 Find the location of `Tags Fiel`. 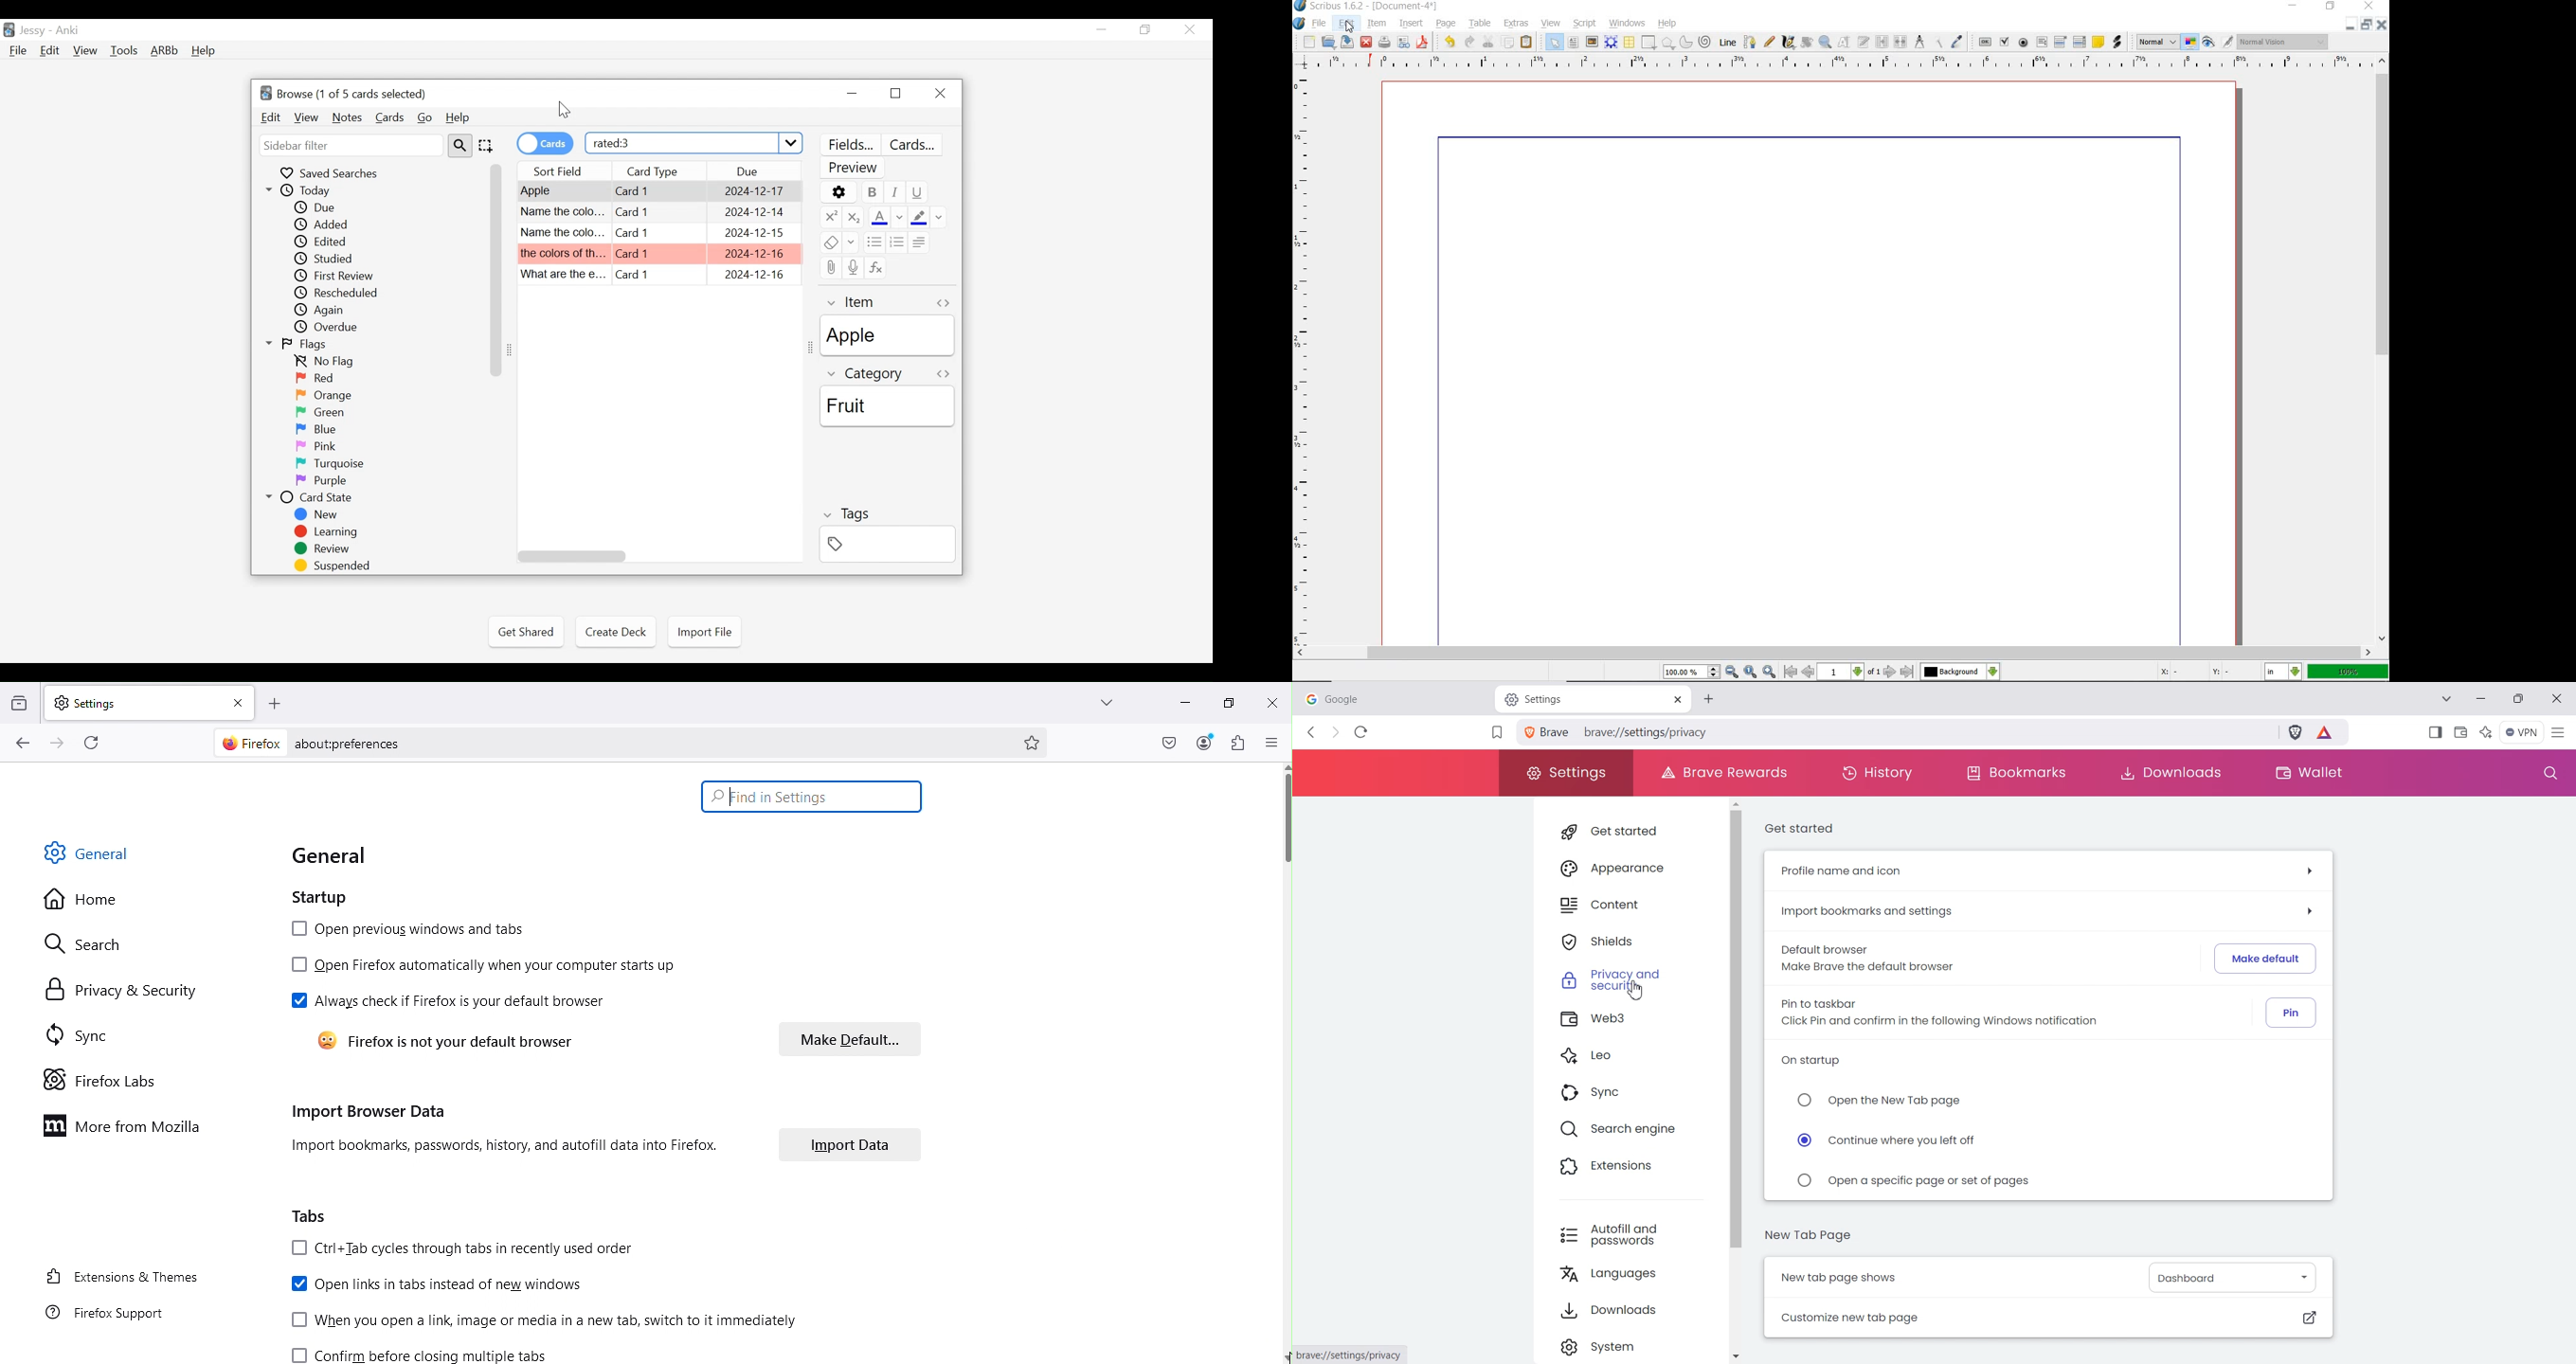

Tags Fiel is located at coordinates (886, 544).